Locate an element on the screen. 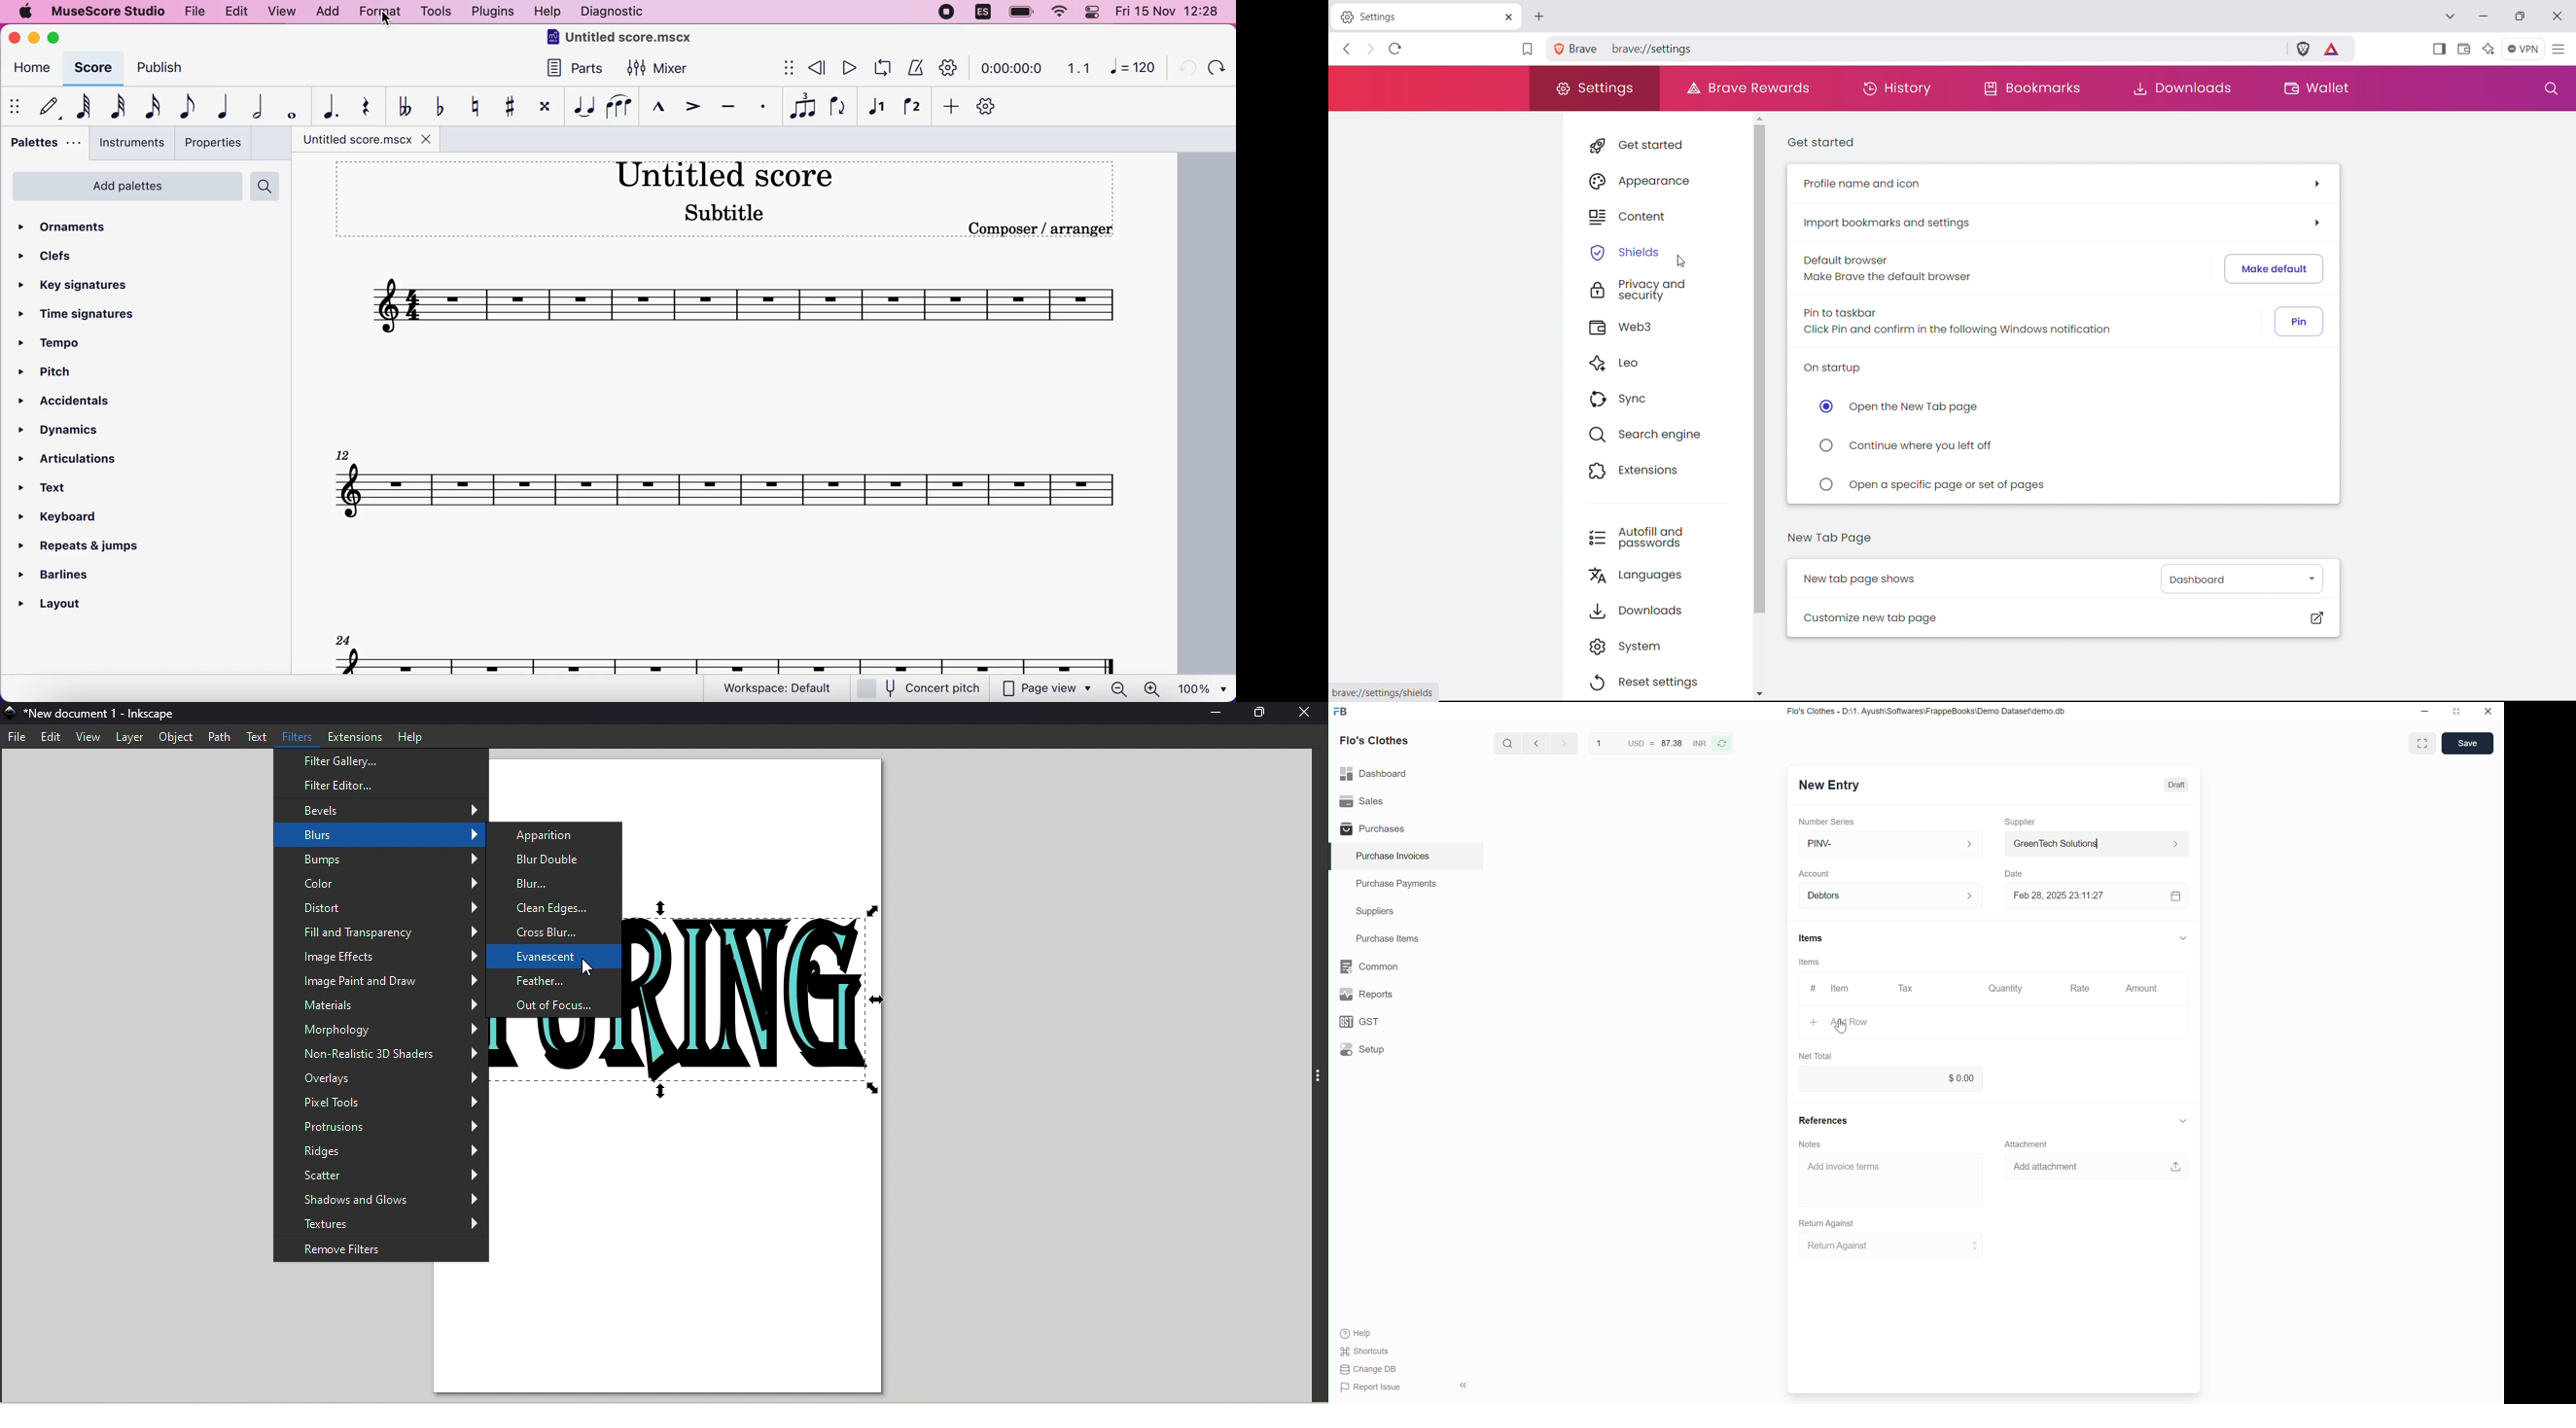  Date is located at coordinates (2014, 874).